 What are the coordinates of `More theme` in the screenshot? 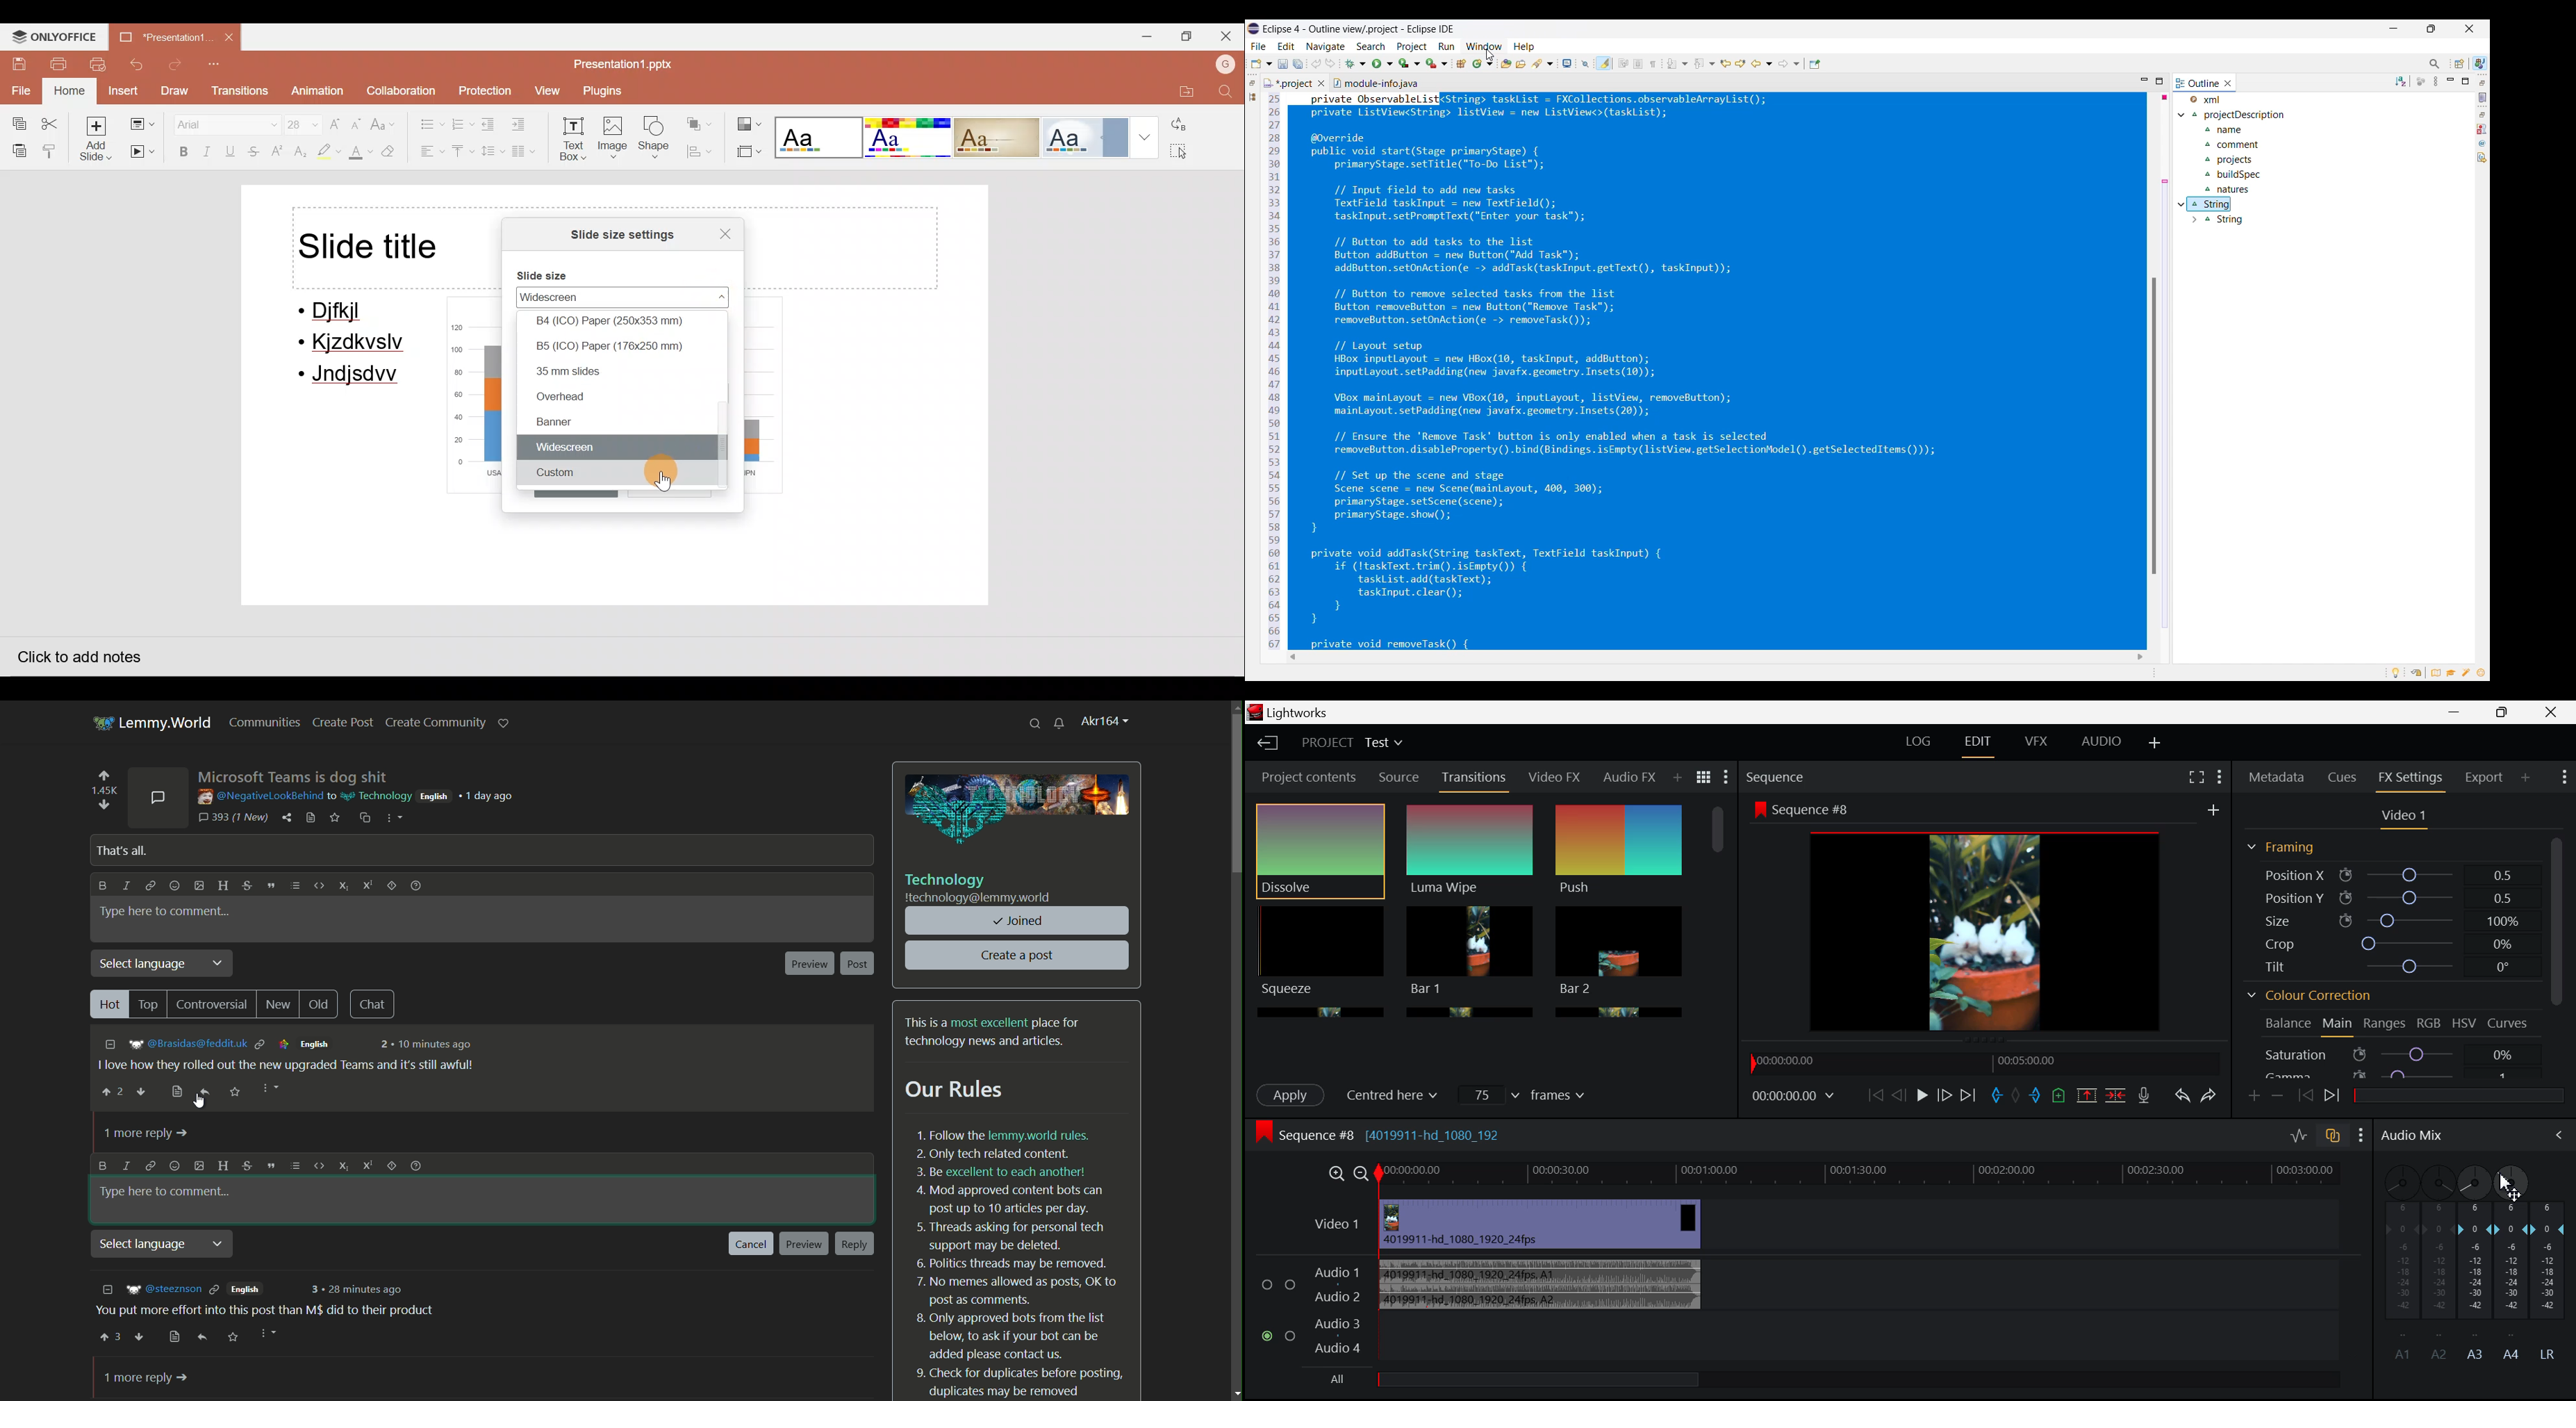 It's located at (1148, 136).